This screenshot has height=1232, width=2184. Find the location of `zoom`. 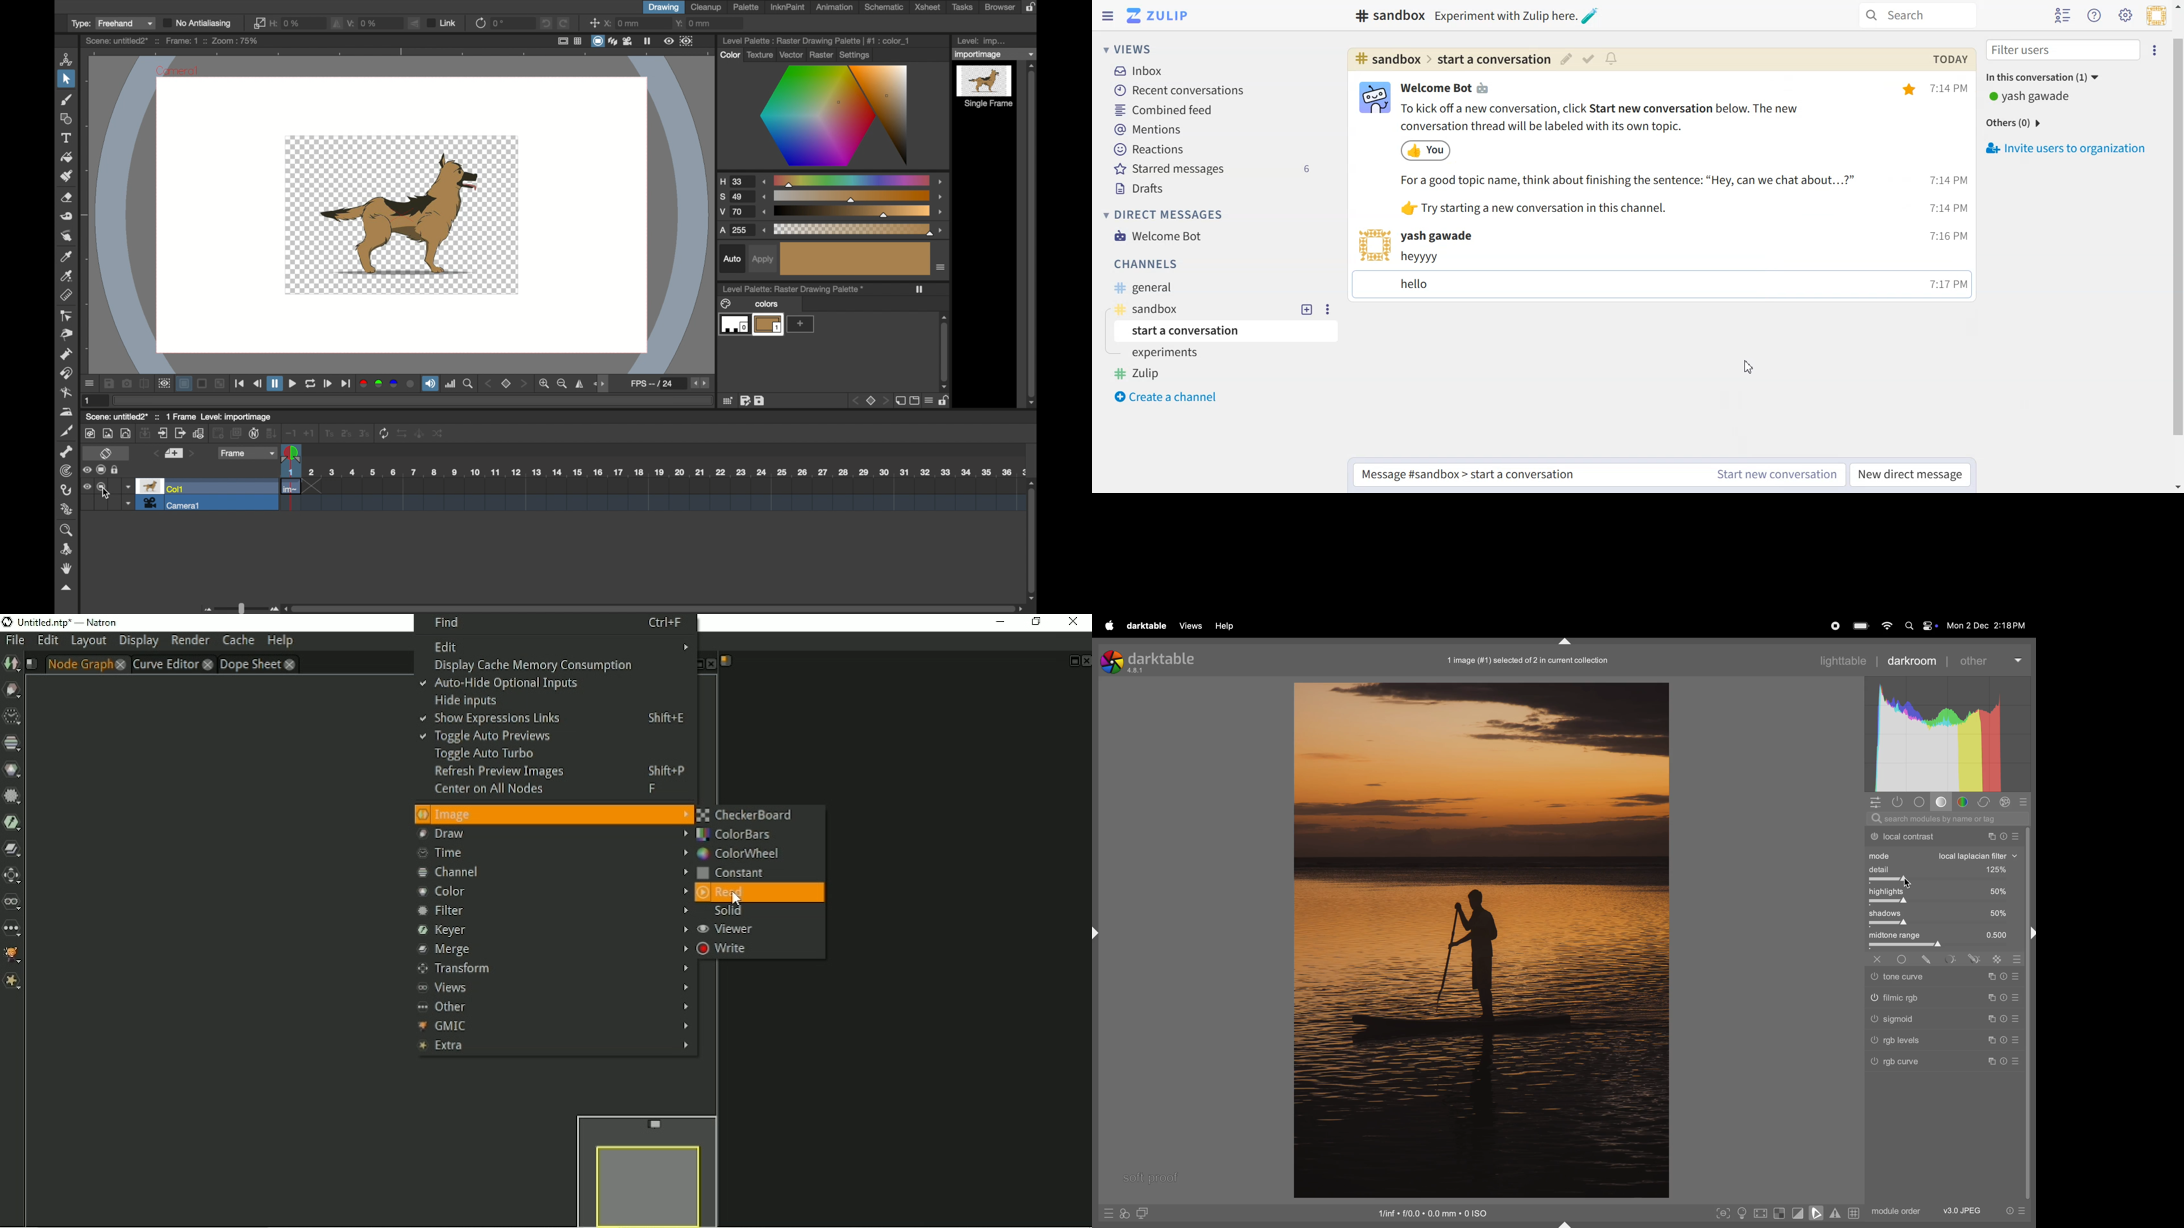

zoom is located at coordinates (470, 384).